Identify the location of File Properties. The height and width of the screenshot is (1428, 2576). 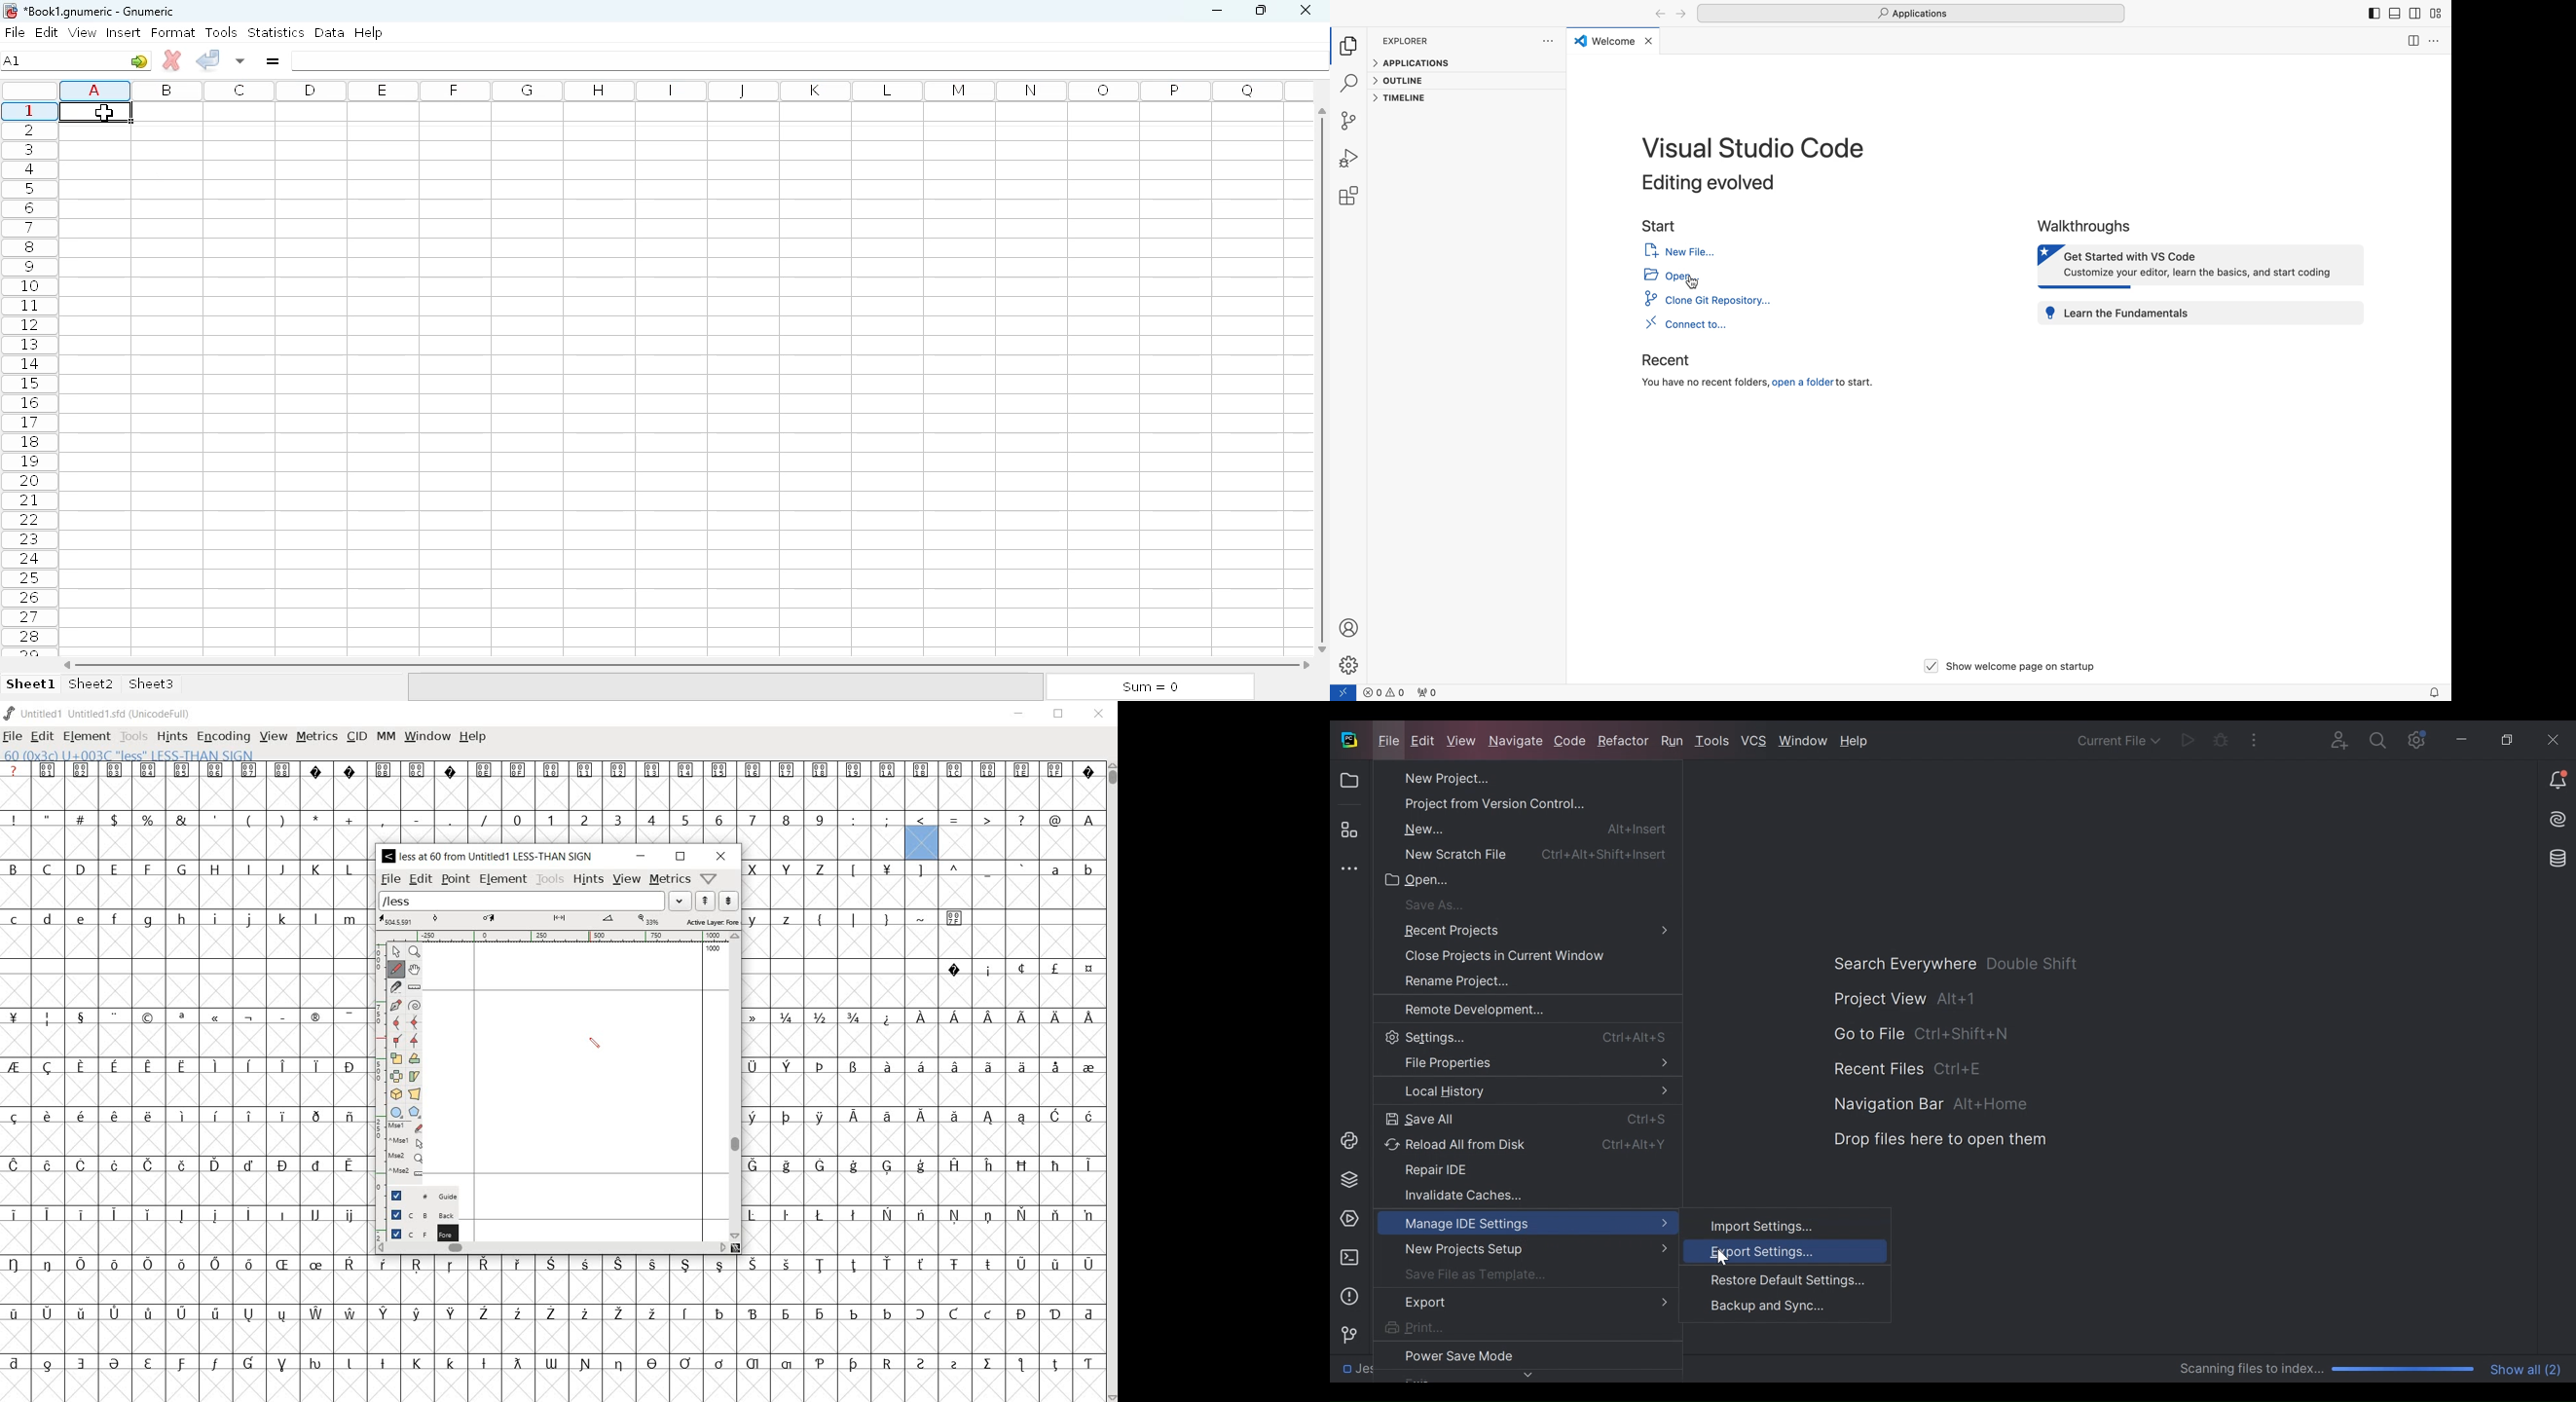
(1521, 1062).